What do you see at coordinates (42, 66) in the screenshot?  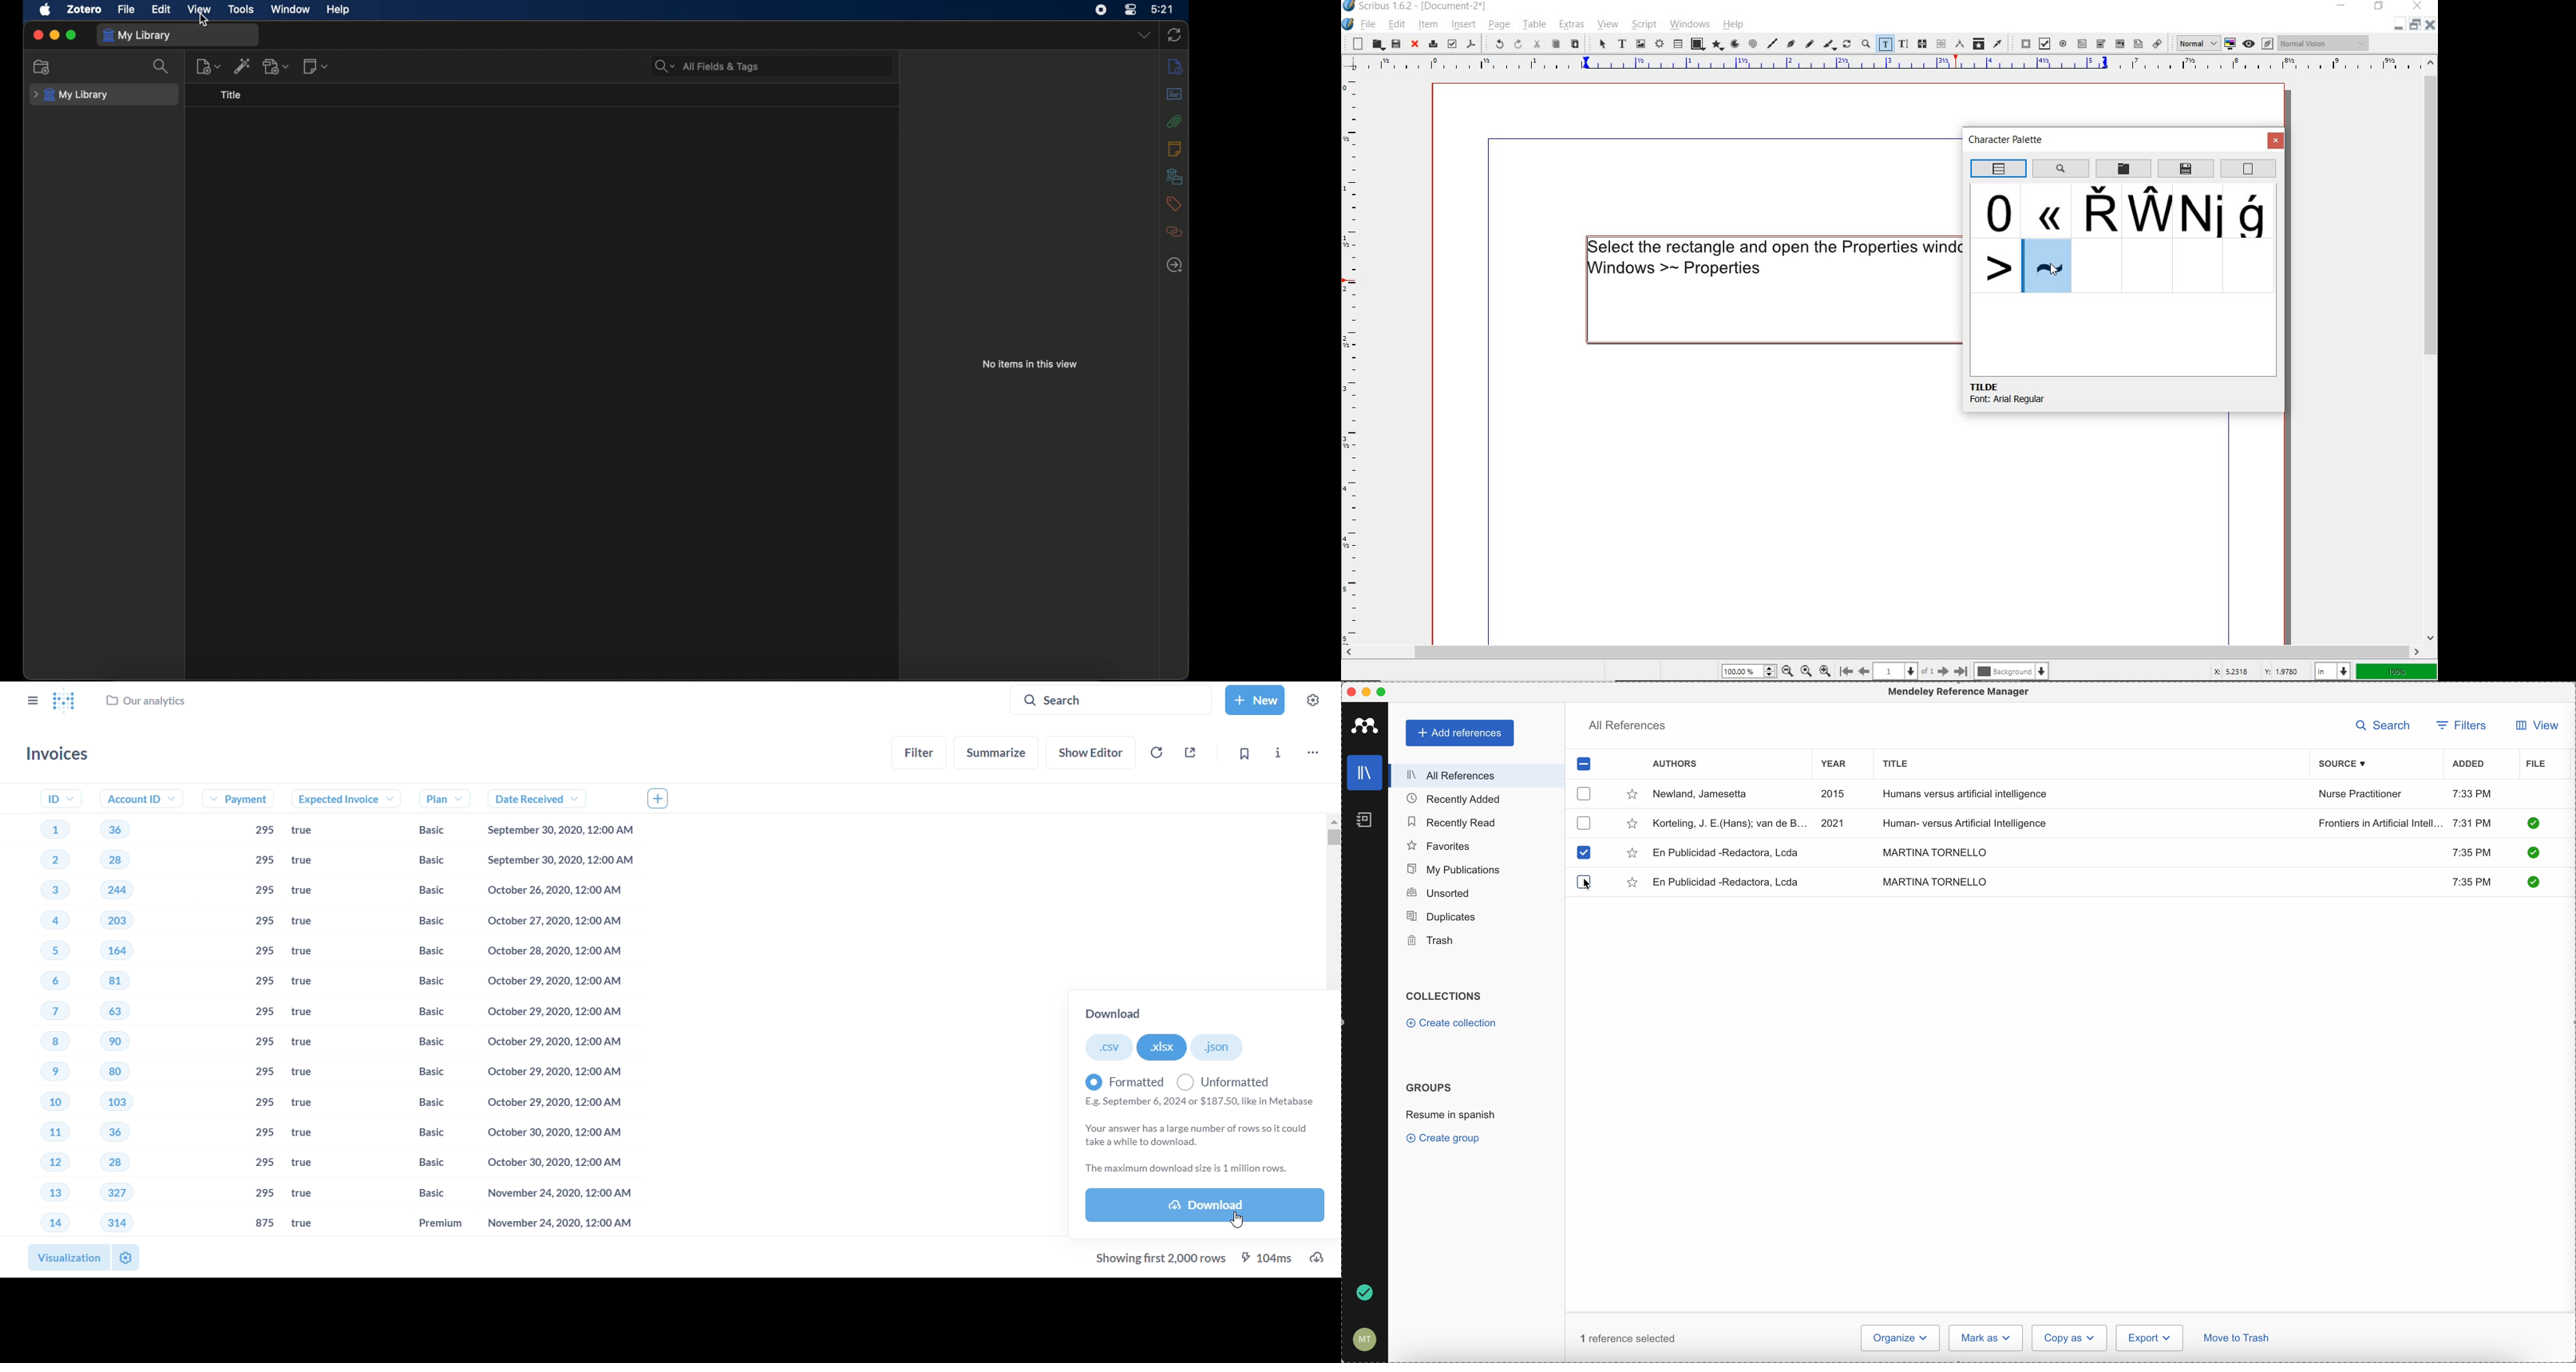 I see `new collection` at bounding box center [42, 66].